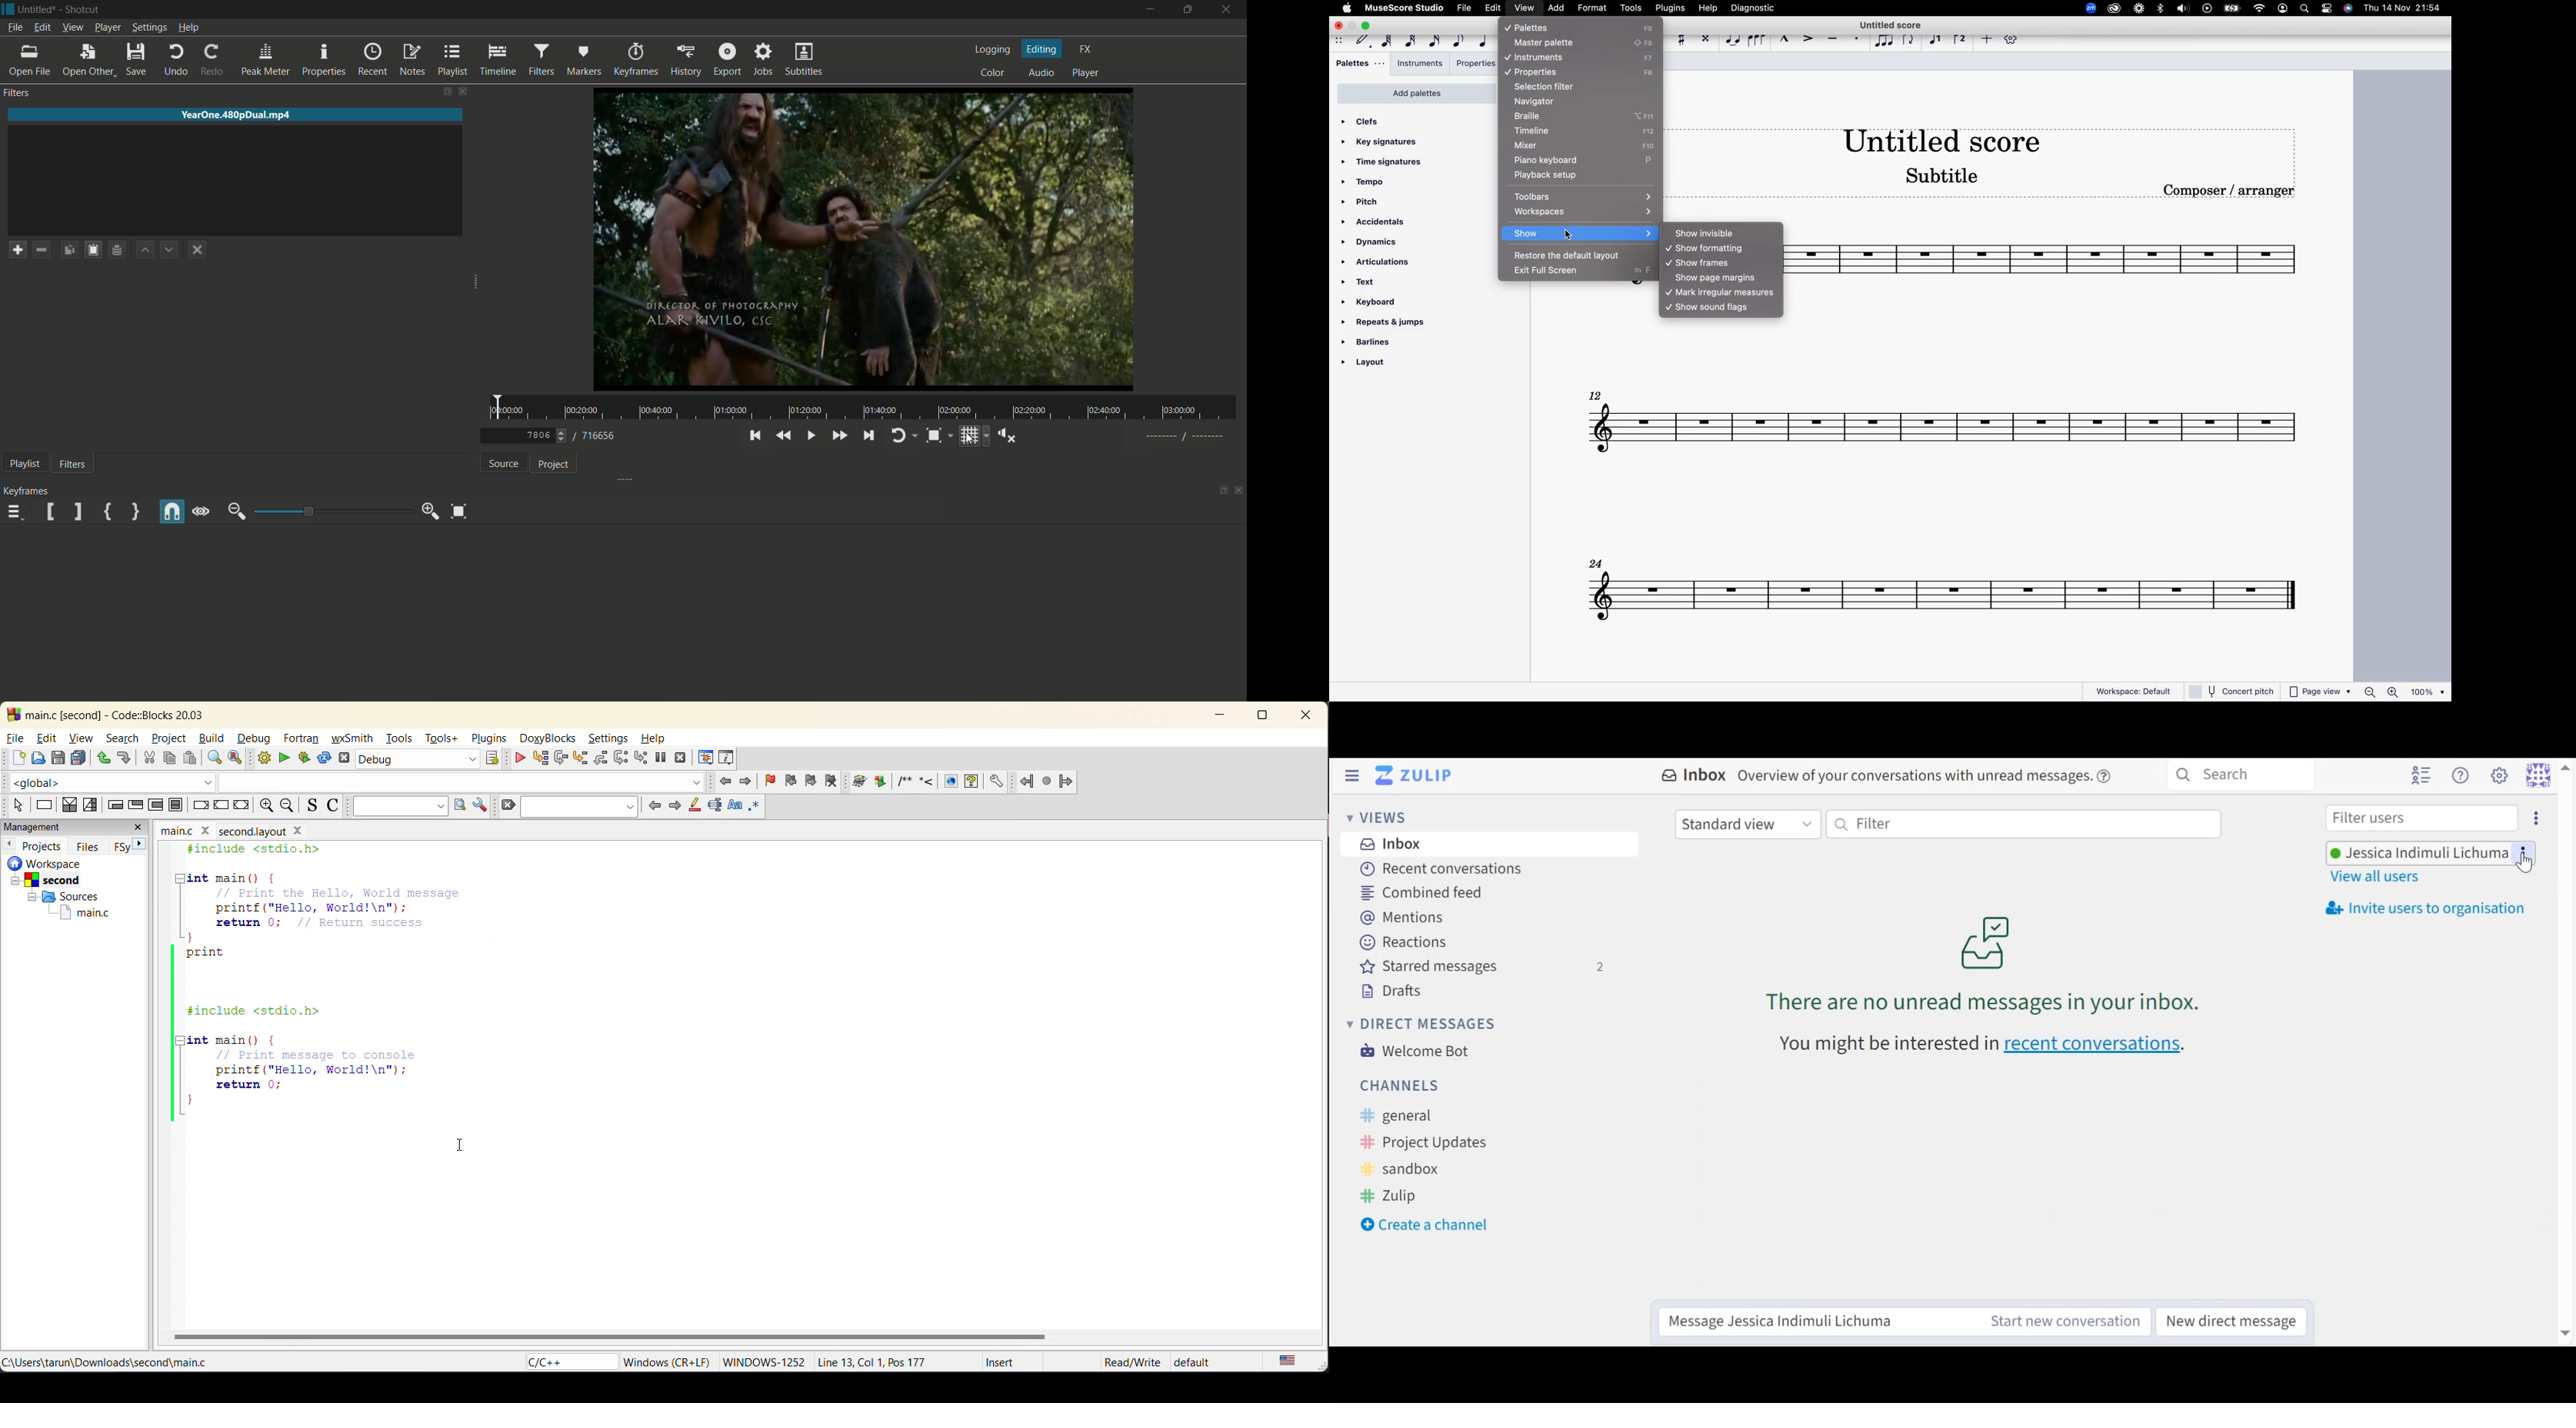 The image size is (2576, 1428). Describe the element at coordinates (1351, 776) in the screenshot. I see `Hide Status` at that location.